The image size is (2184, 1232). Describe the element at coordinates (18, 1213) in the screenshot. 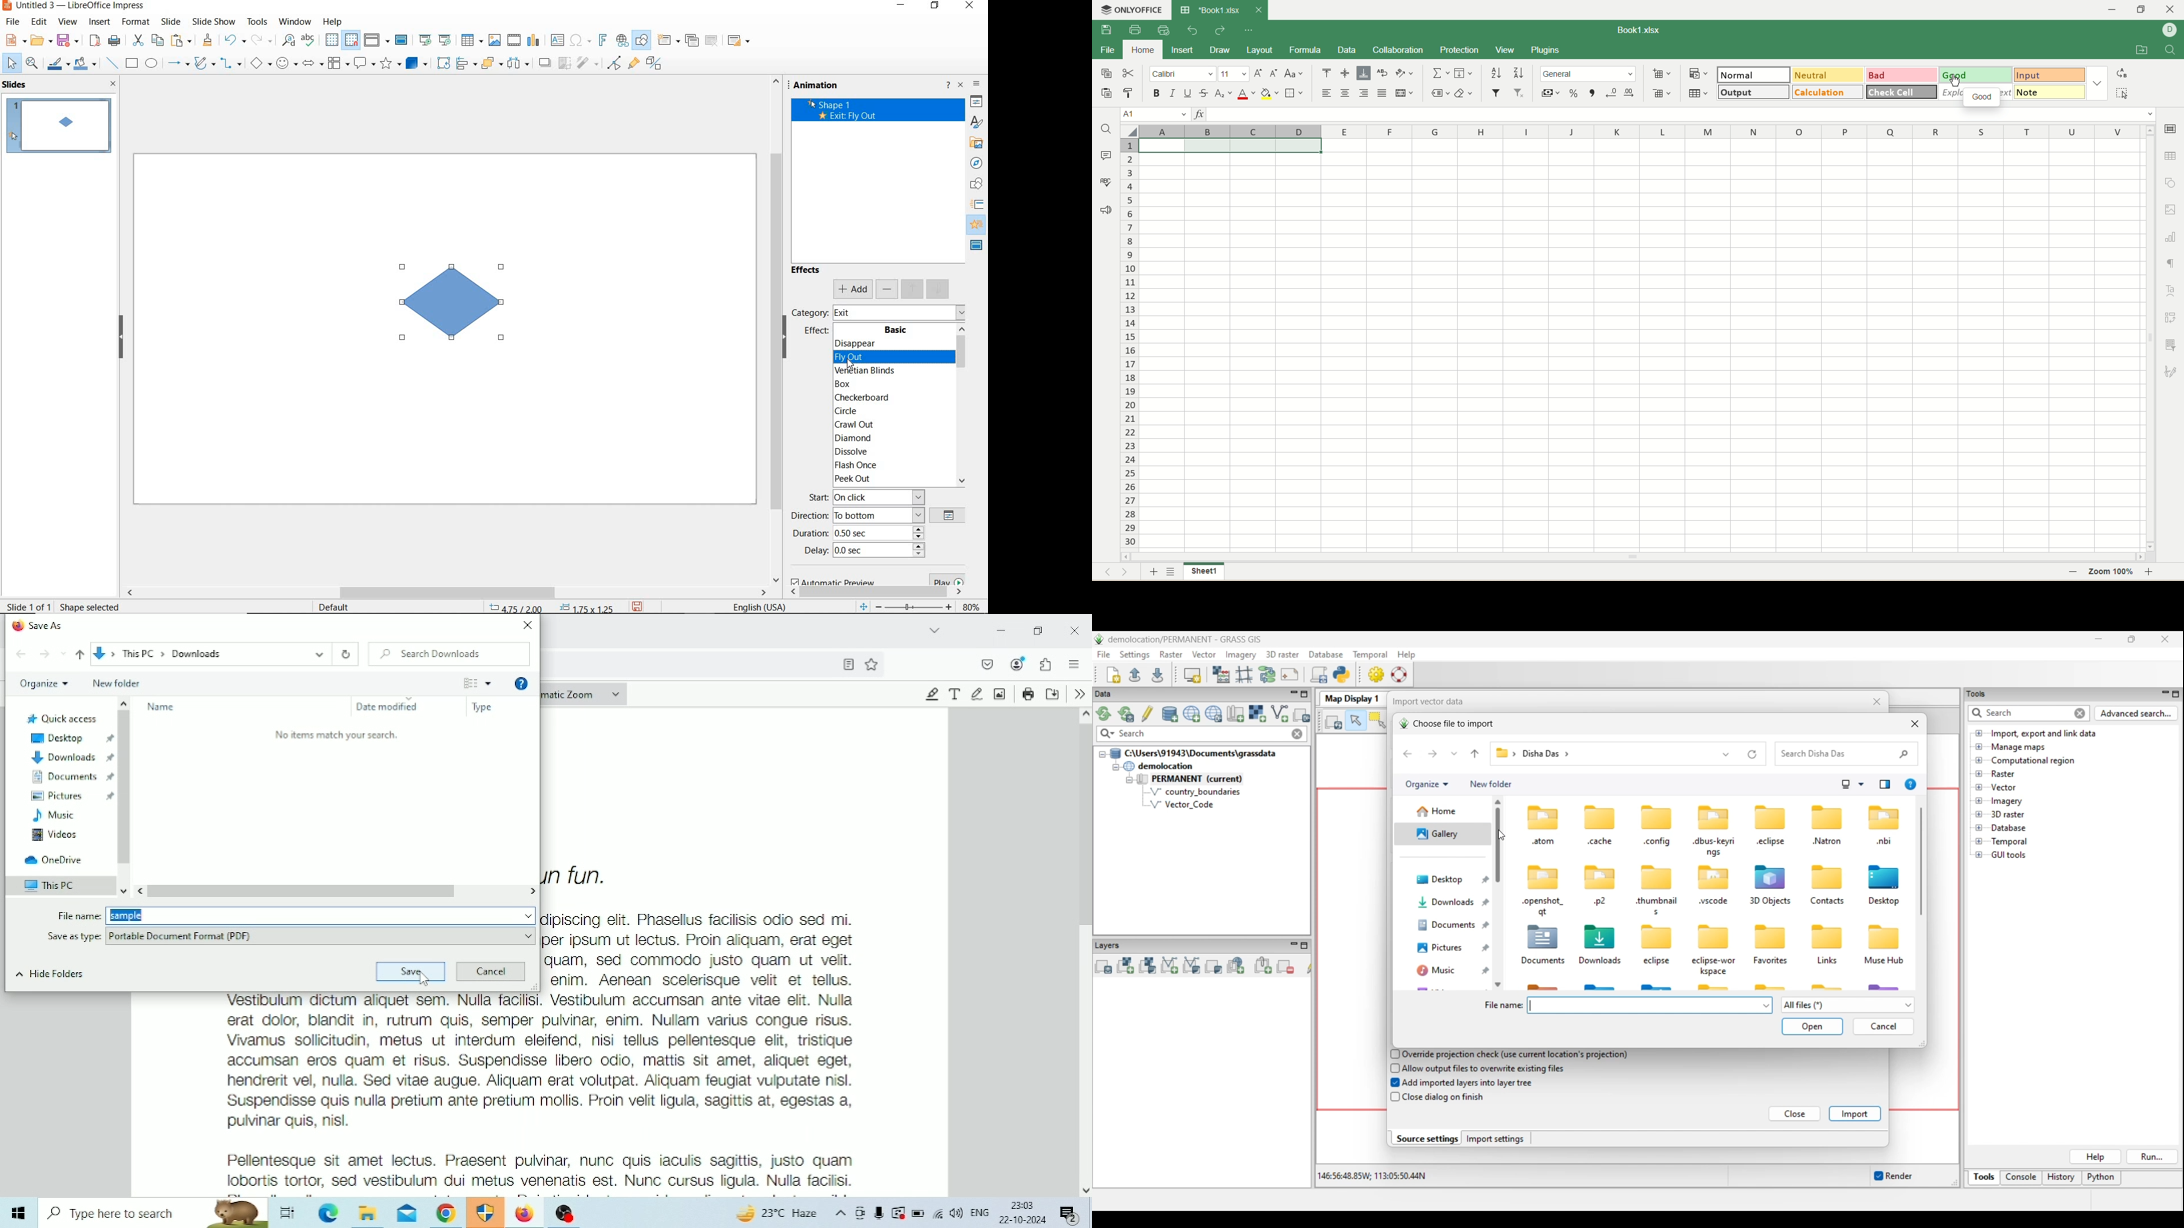

I see `Windows` at that location.